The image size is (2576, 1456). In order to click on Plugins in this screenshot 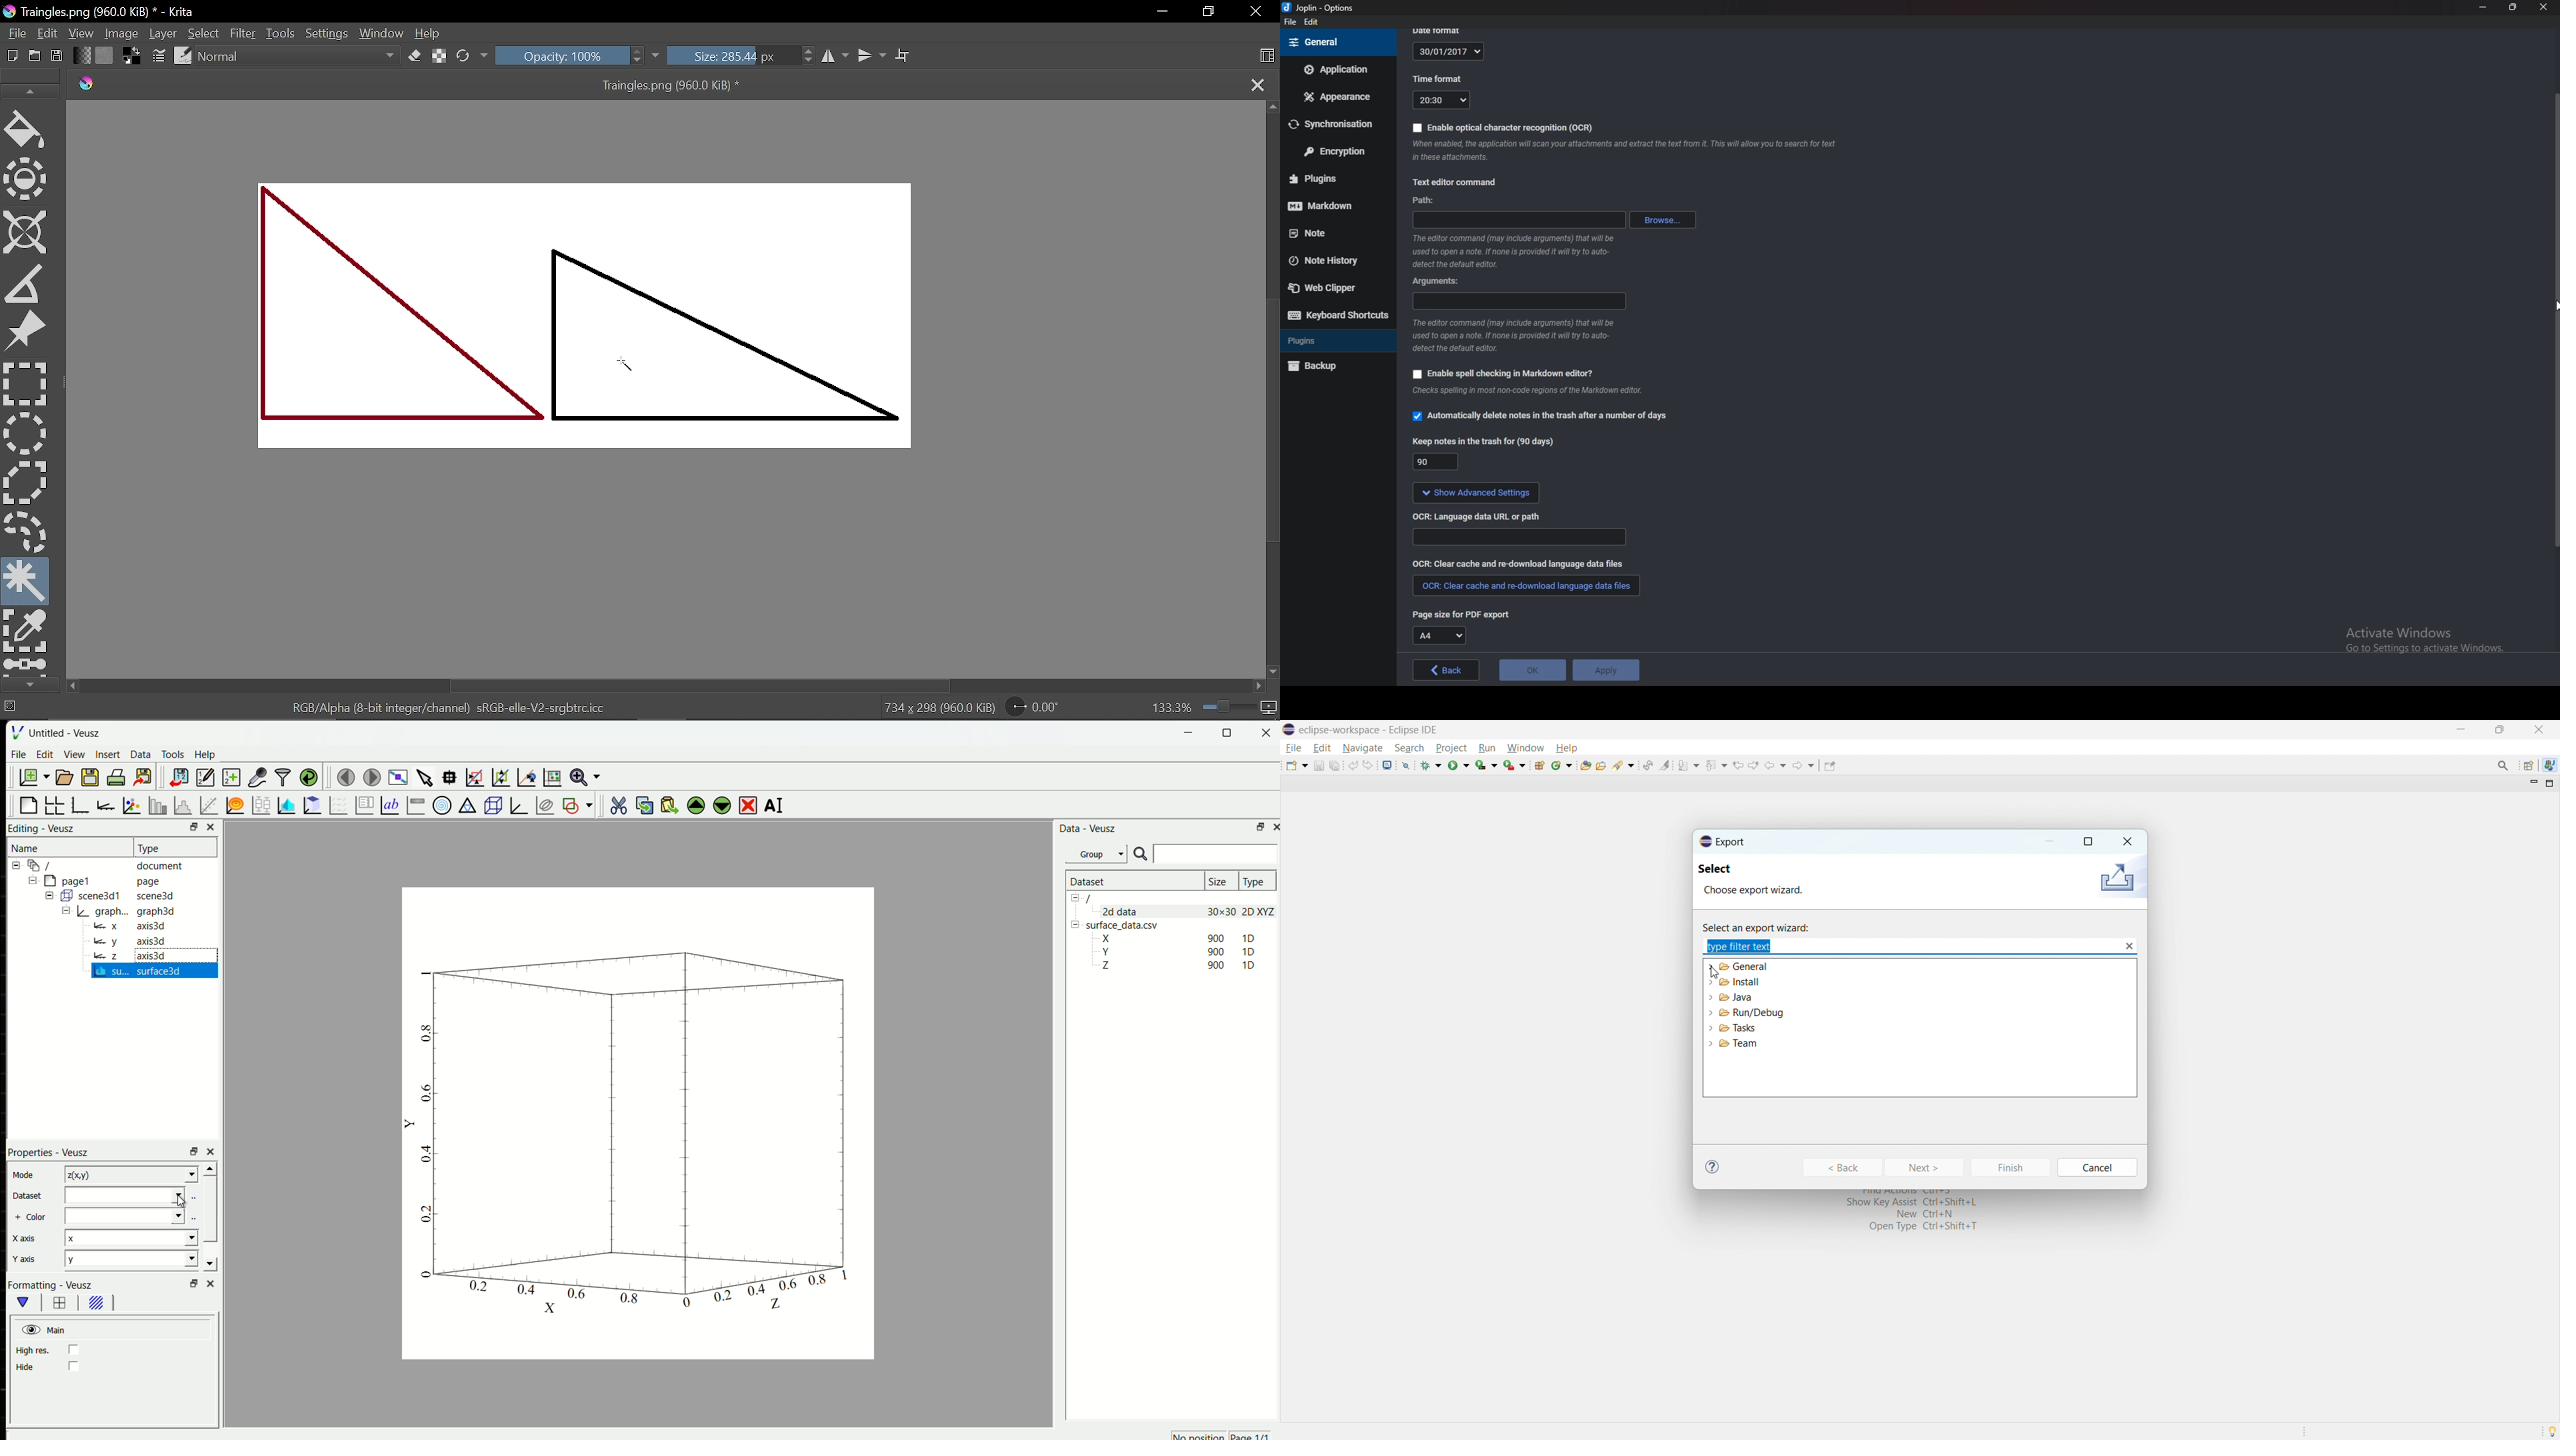, I will do `click(1329, 341)`.